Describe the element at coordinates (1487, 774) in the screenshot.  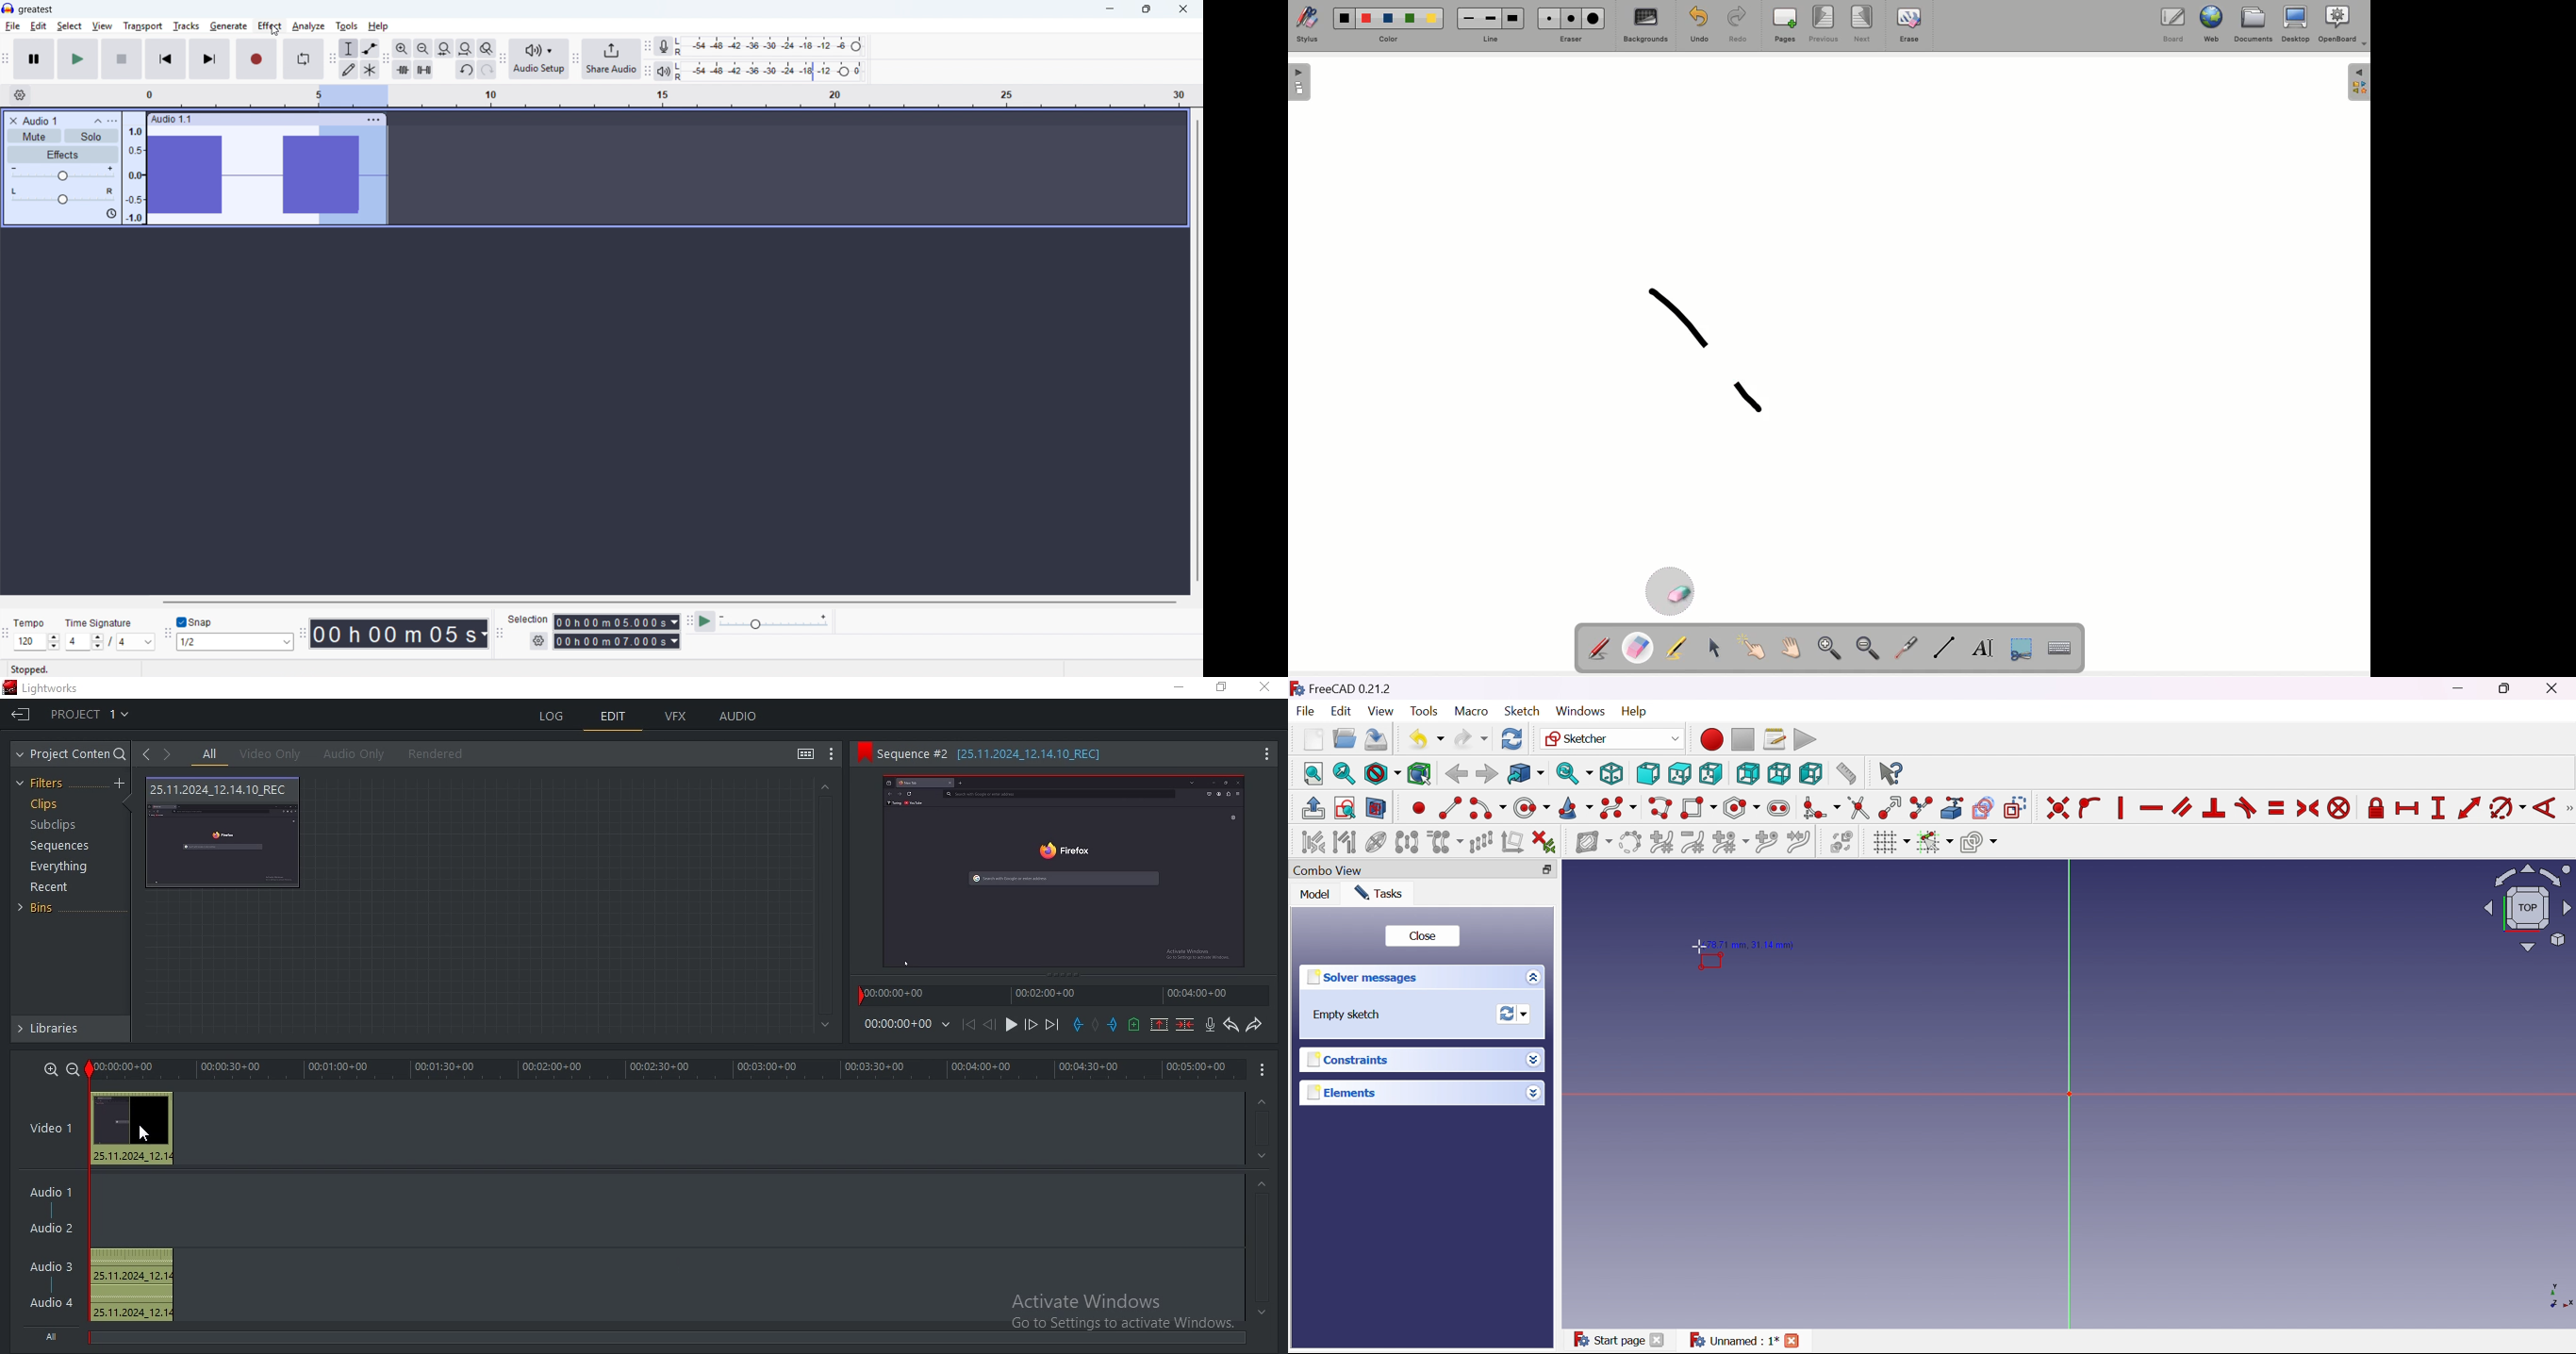
I see `Forward` at that location.